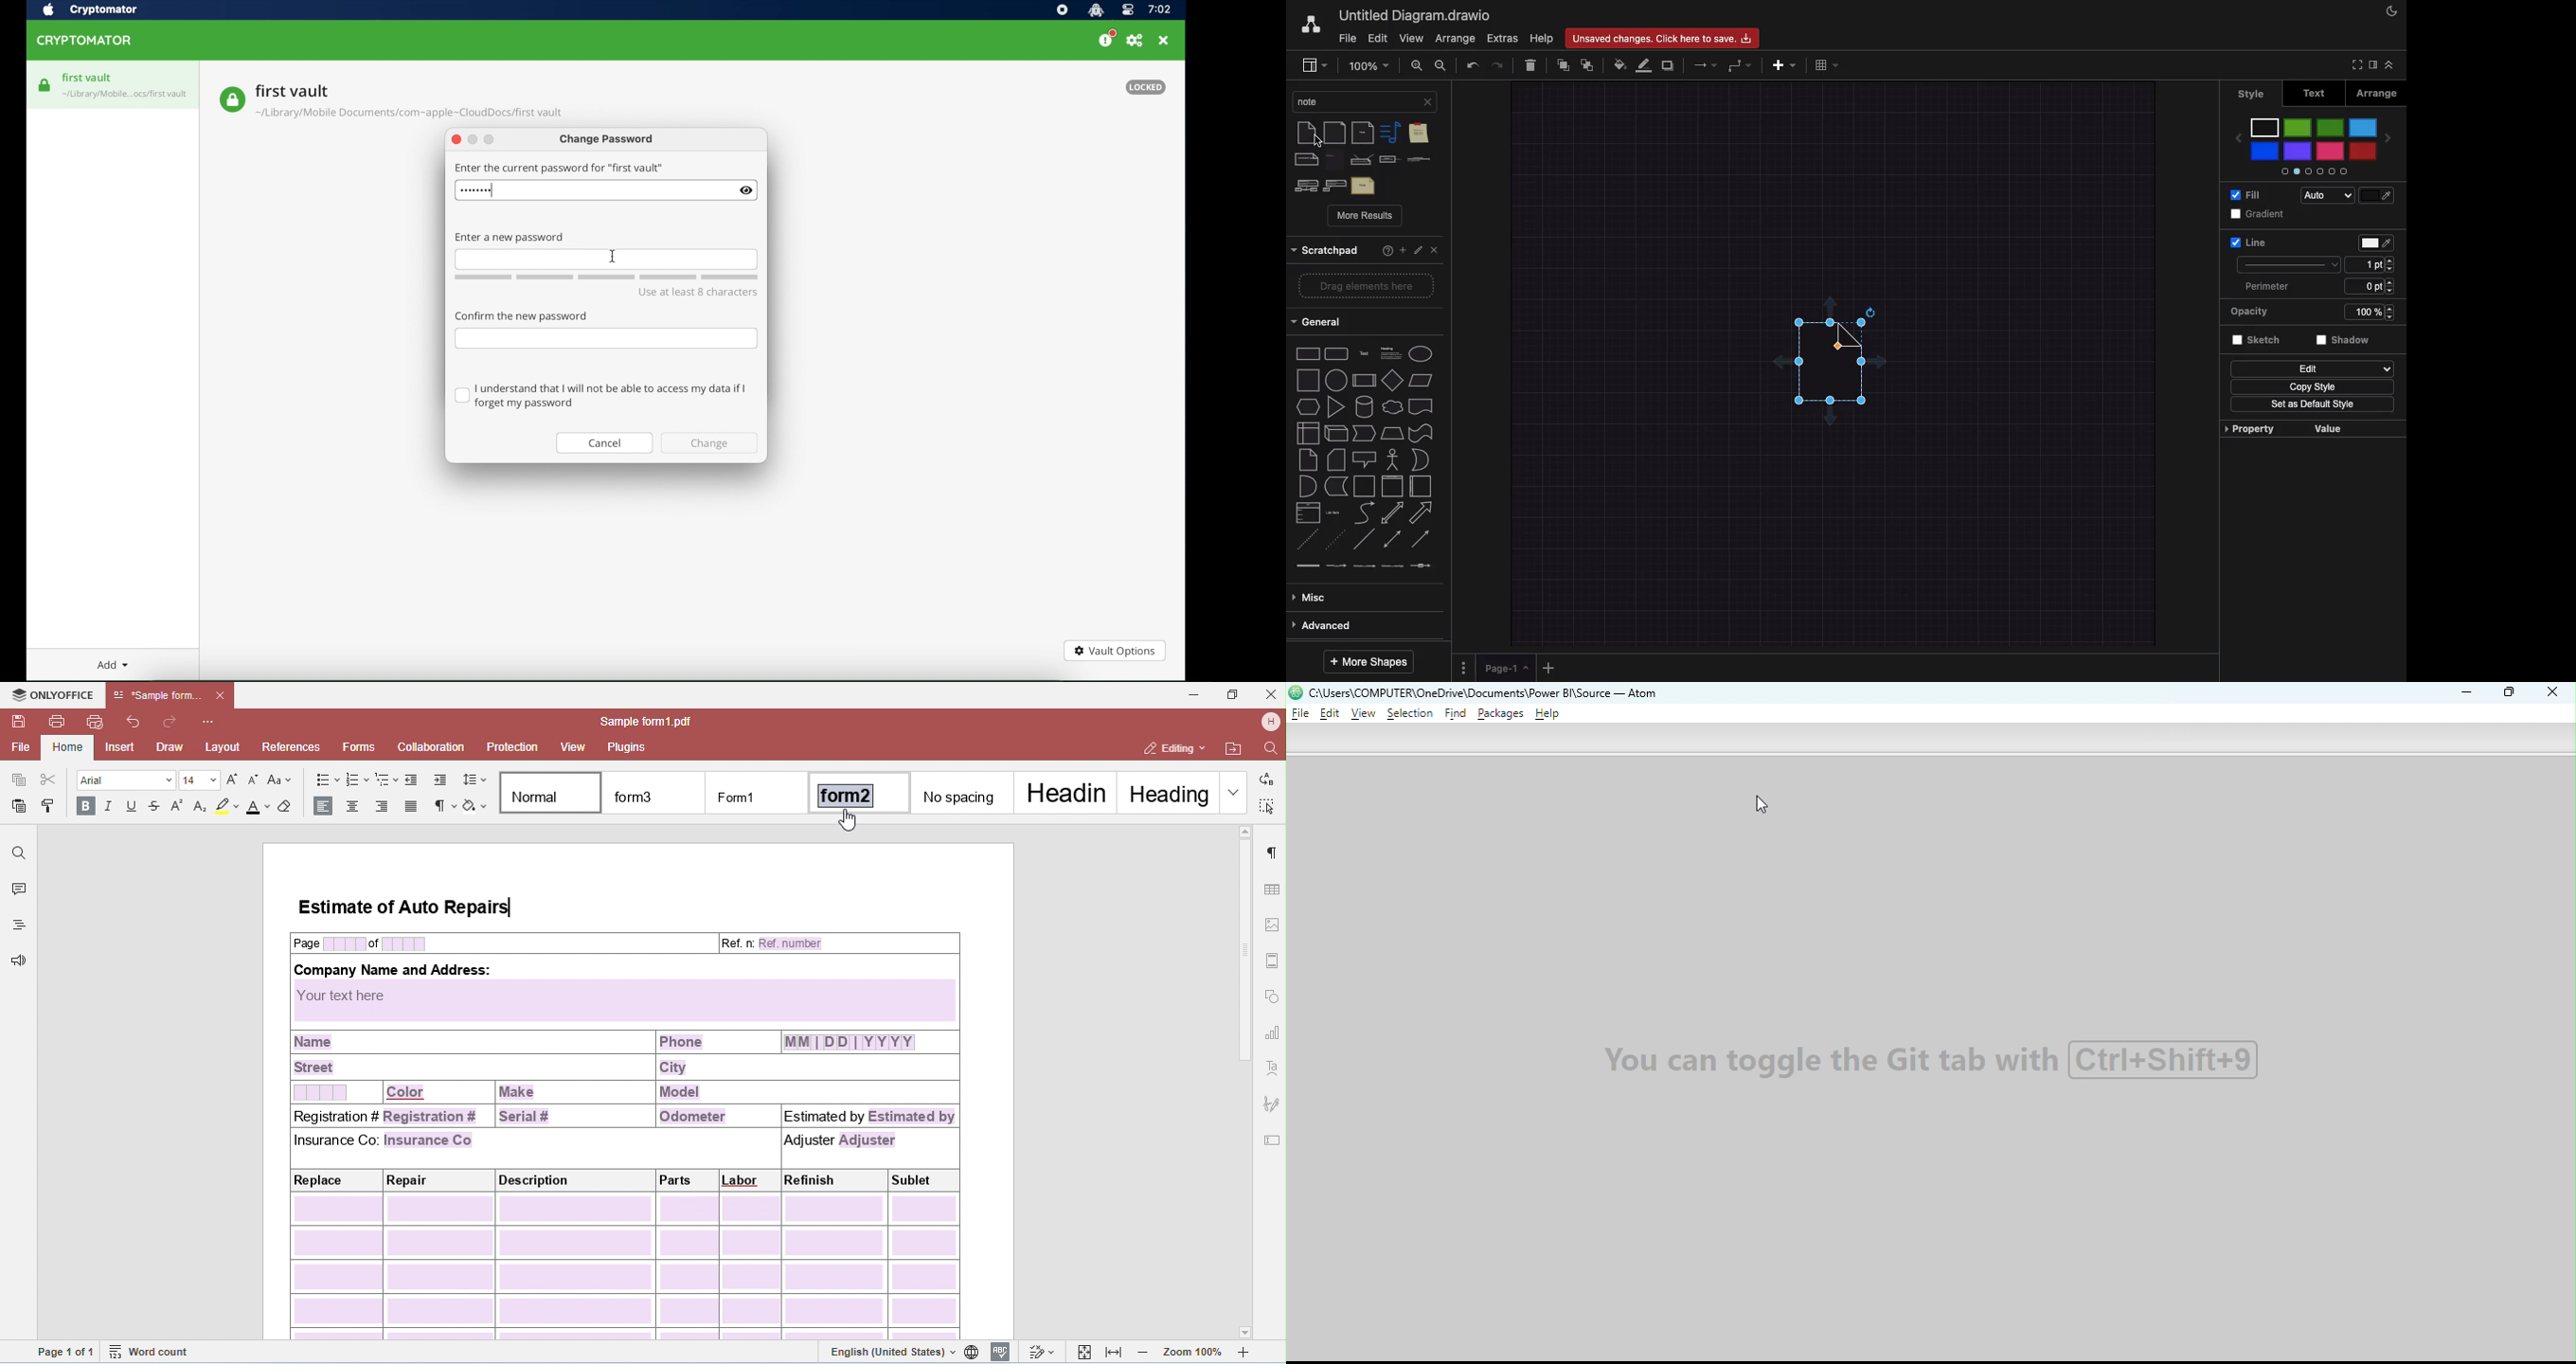 This screenshot has height=1372, width=2576. I want to click on File, so click(1300, 713).